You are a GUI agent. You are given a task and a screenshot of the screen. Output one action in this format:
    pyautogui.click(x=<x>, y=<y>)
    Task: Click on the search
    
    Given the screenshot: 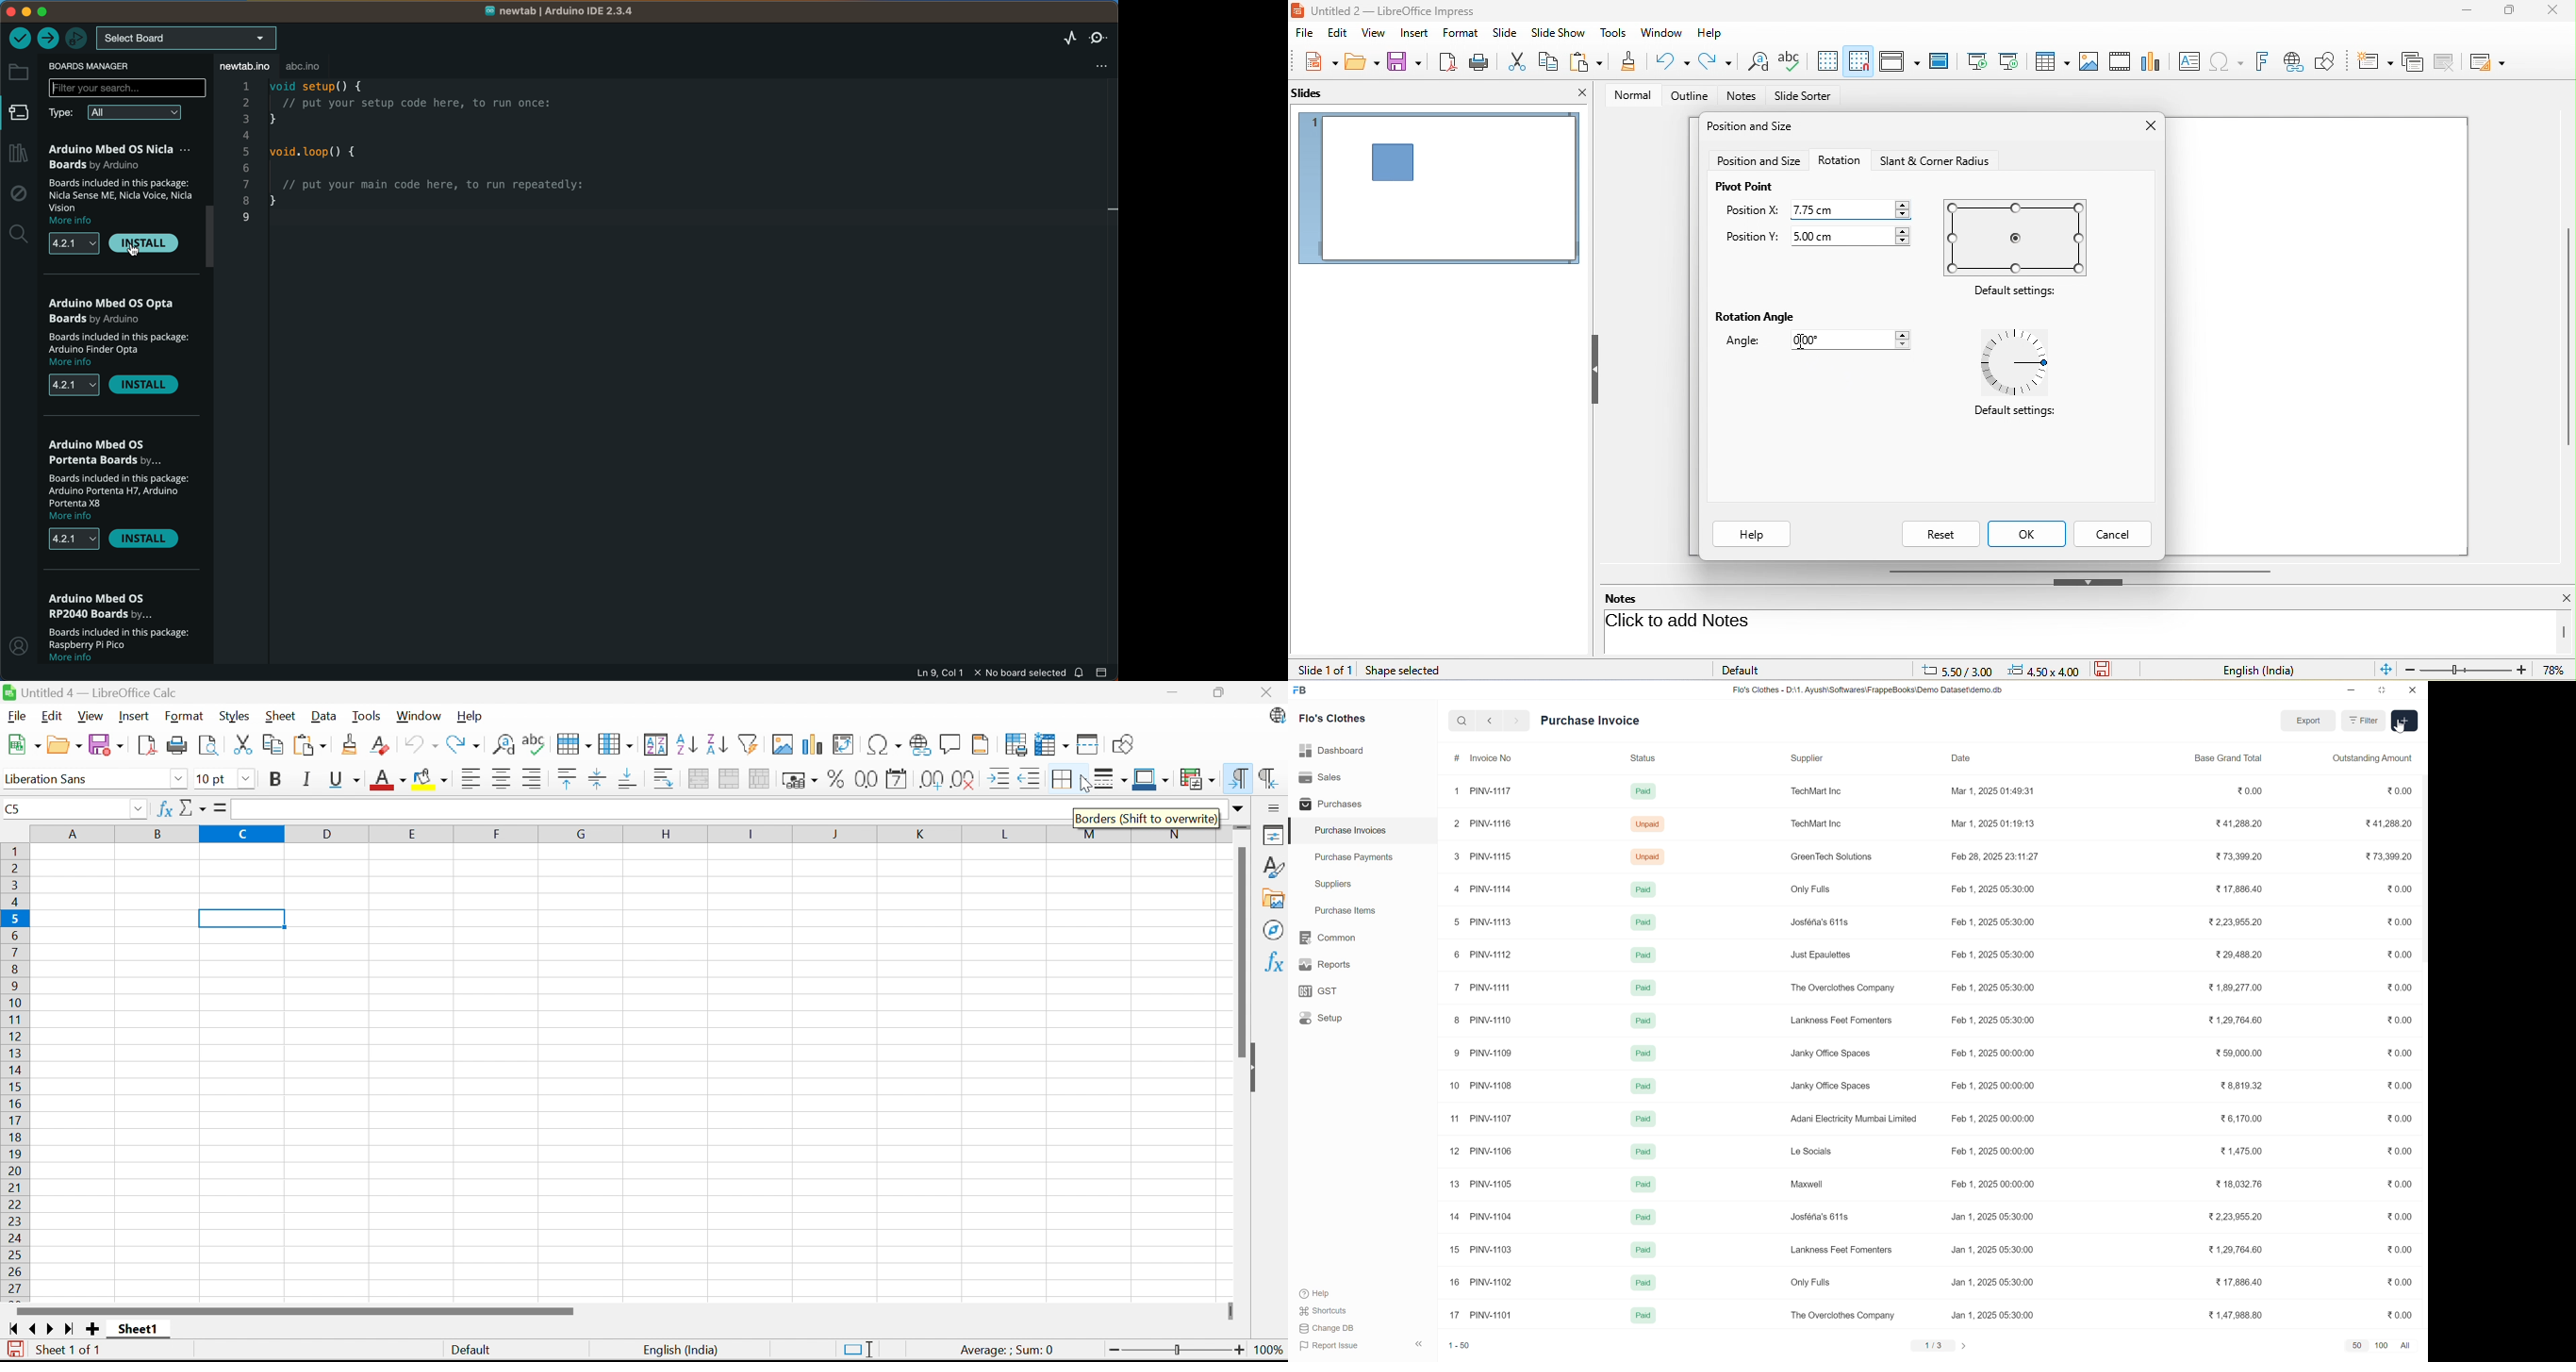 What is the action you would take?
    pyautogui.click(x=21, y=232)
    